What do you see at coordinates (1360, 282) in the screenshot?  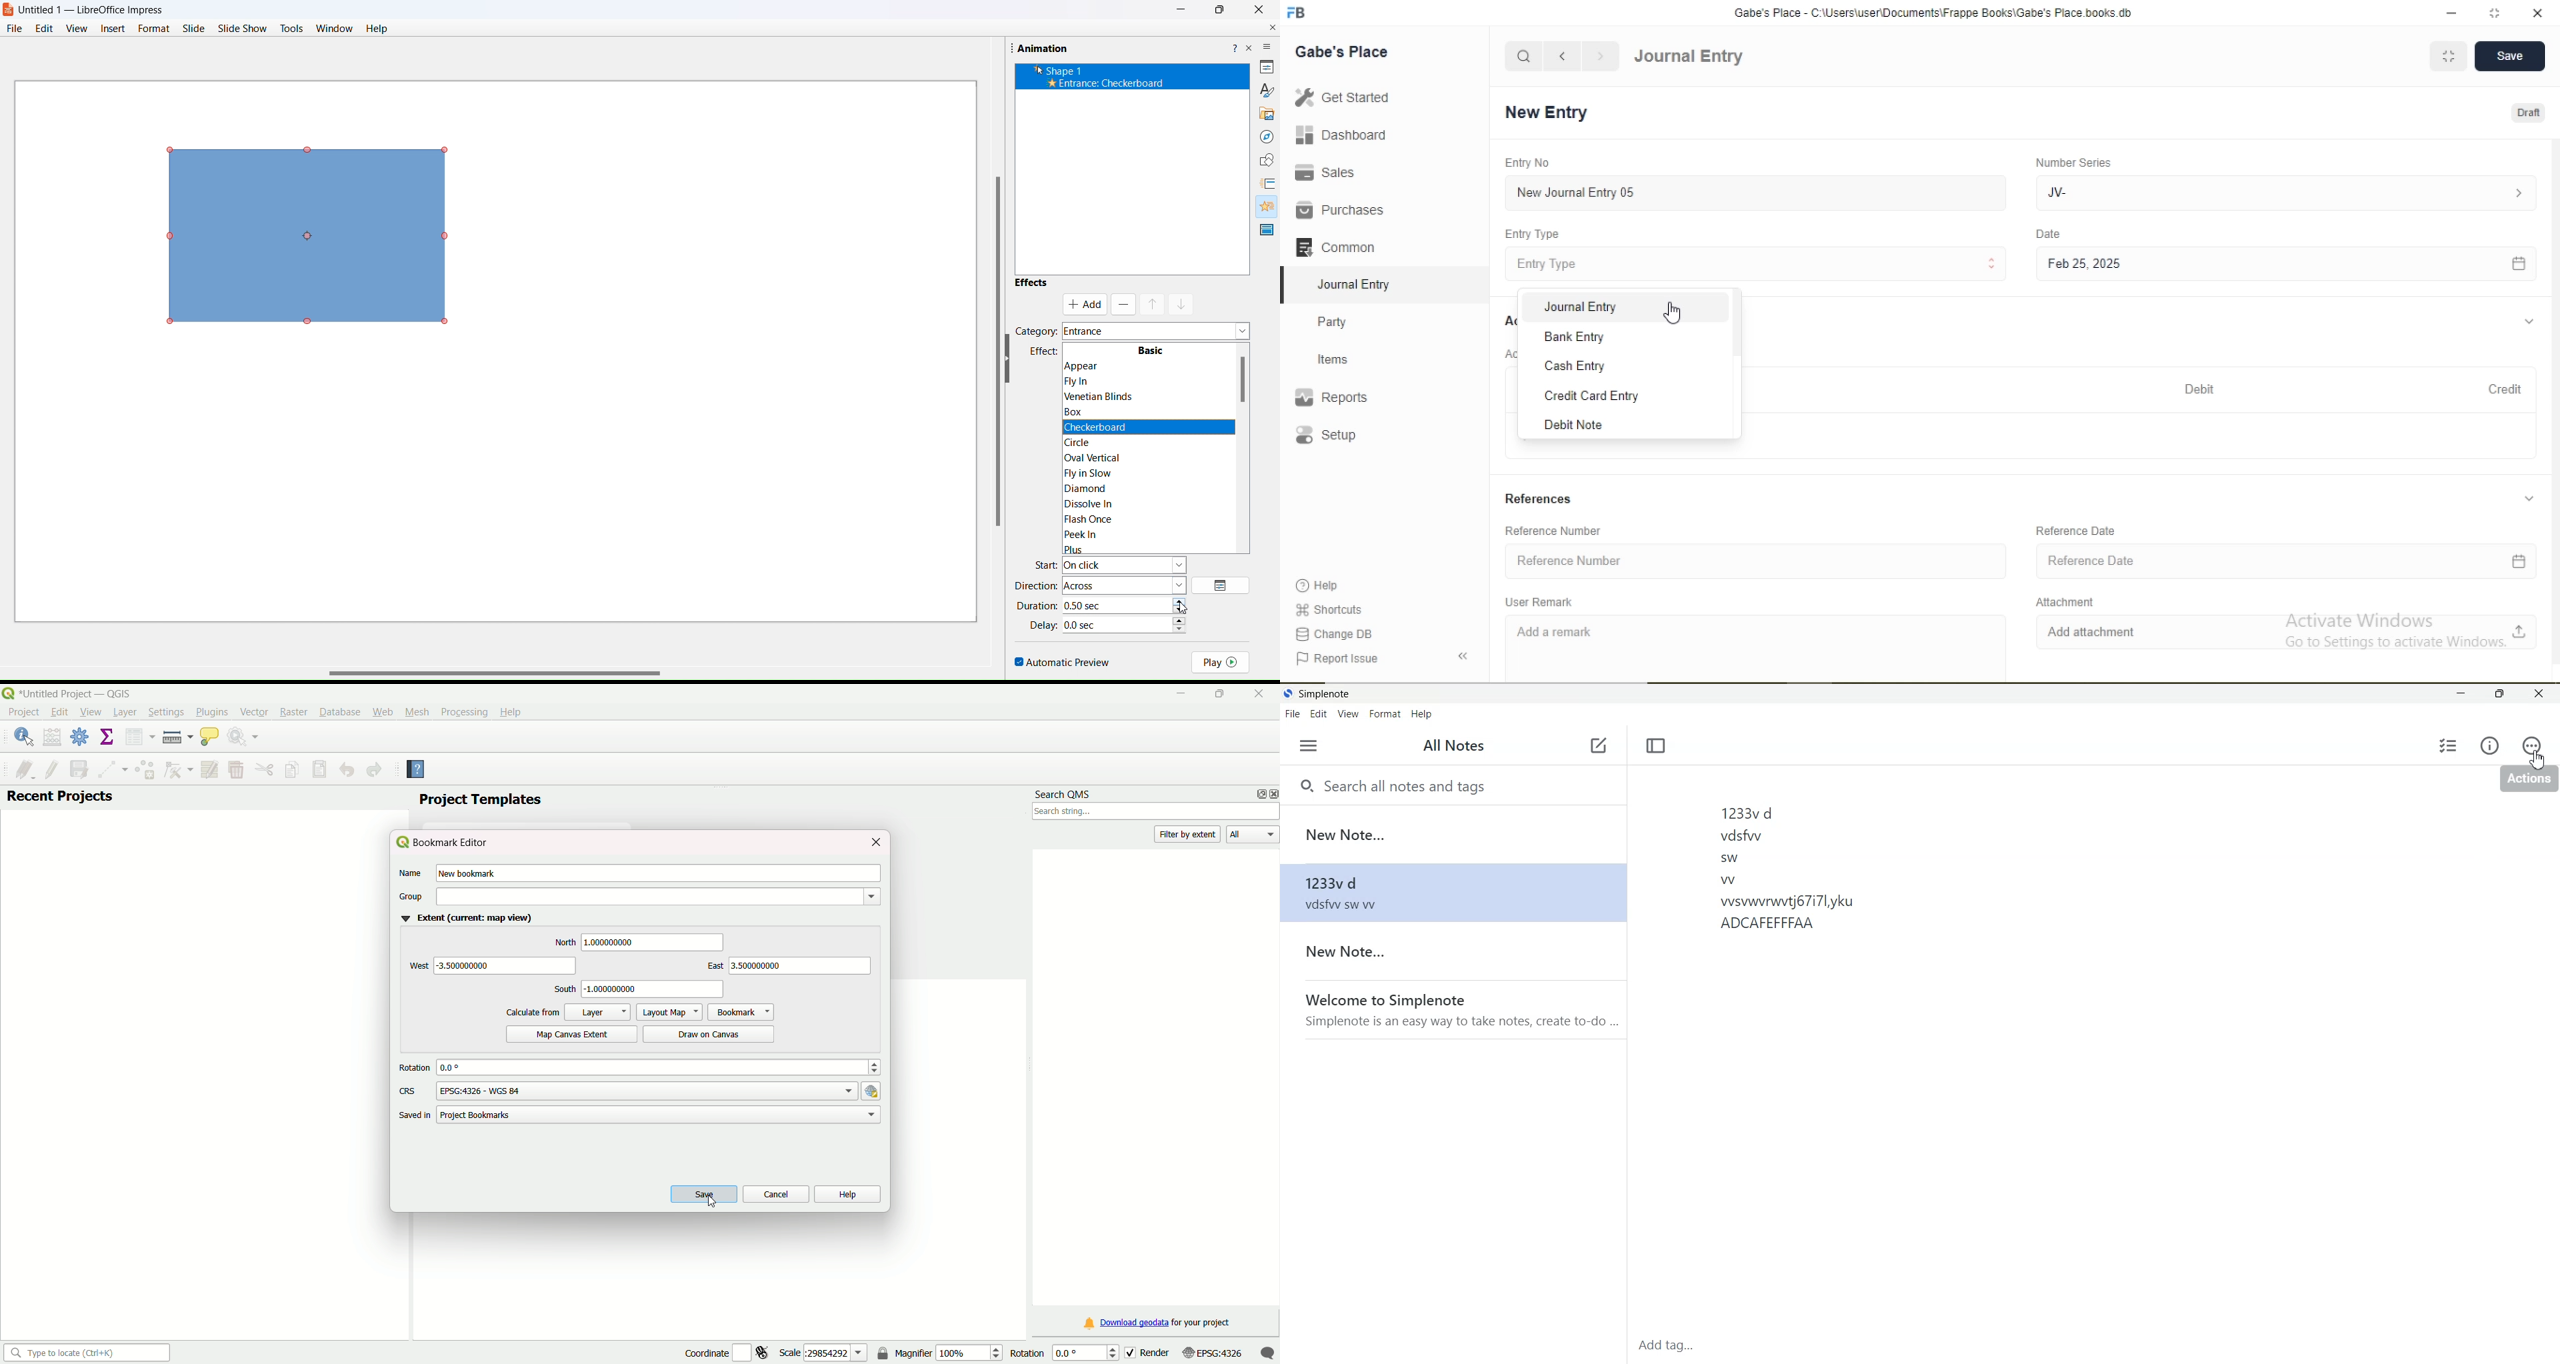 I see `Journal Entry` at bounding box center [1360, 282].